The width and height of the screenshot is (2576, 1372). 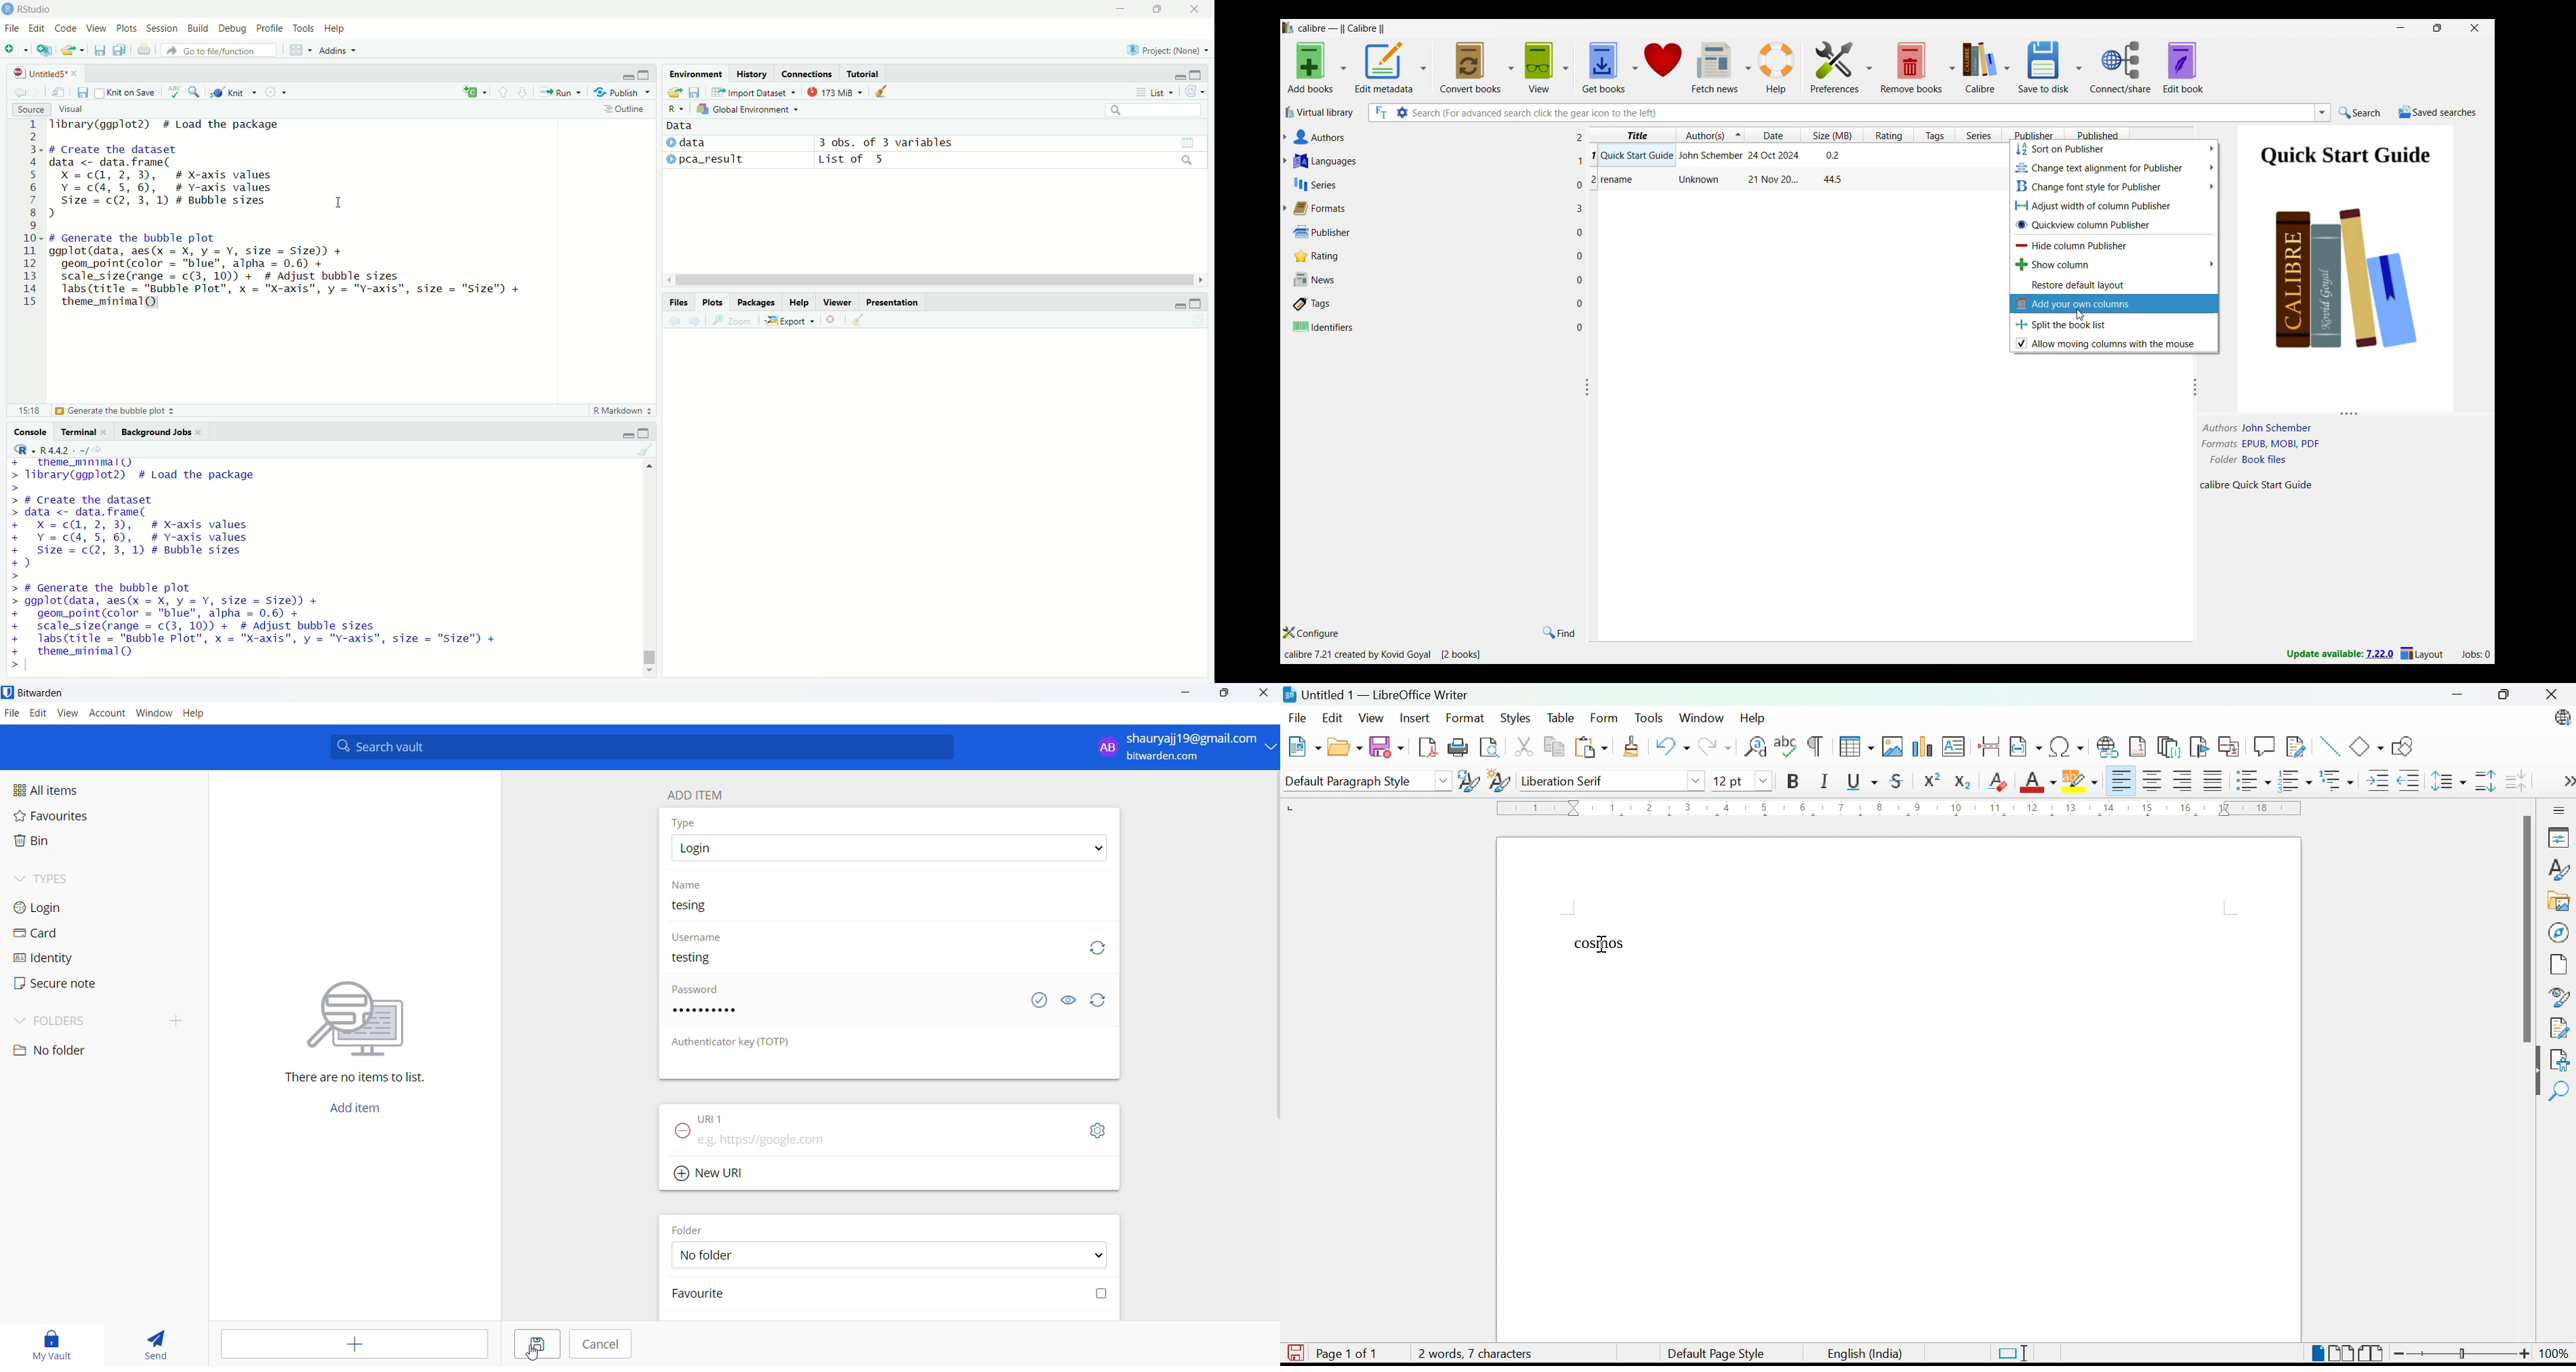 I want to click on add new URL, so click(x=716, y=1172).